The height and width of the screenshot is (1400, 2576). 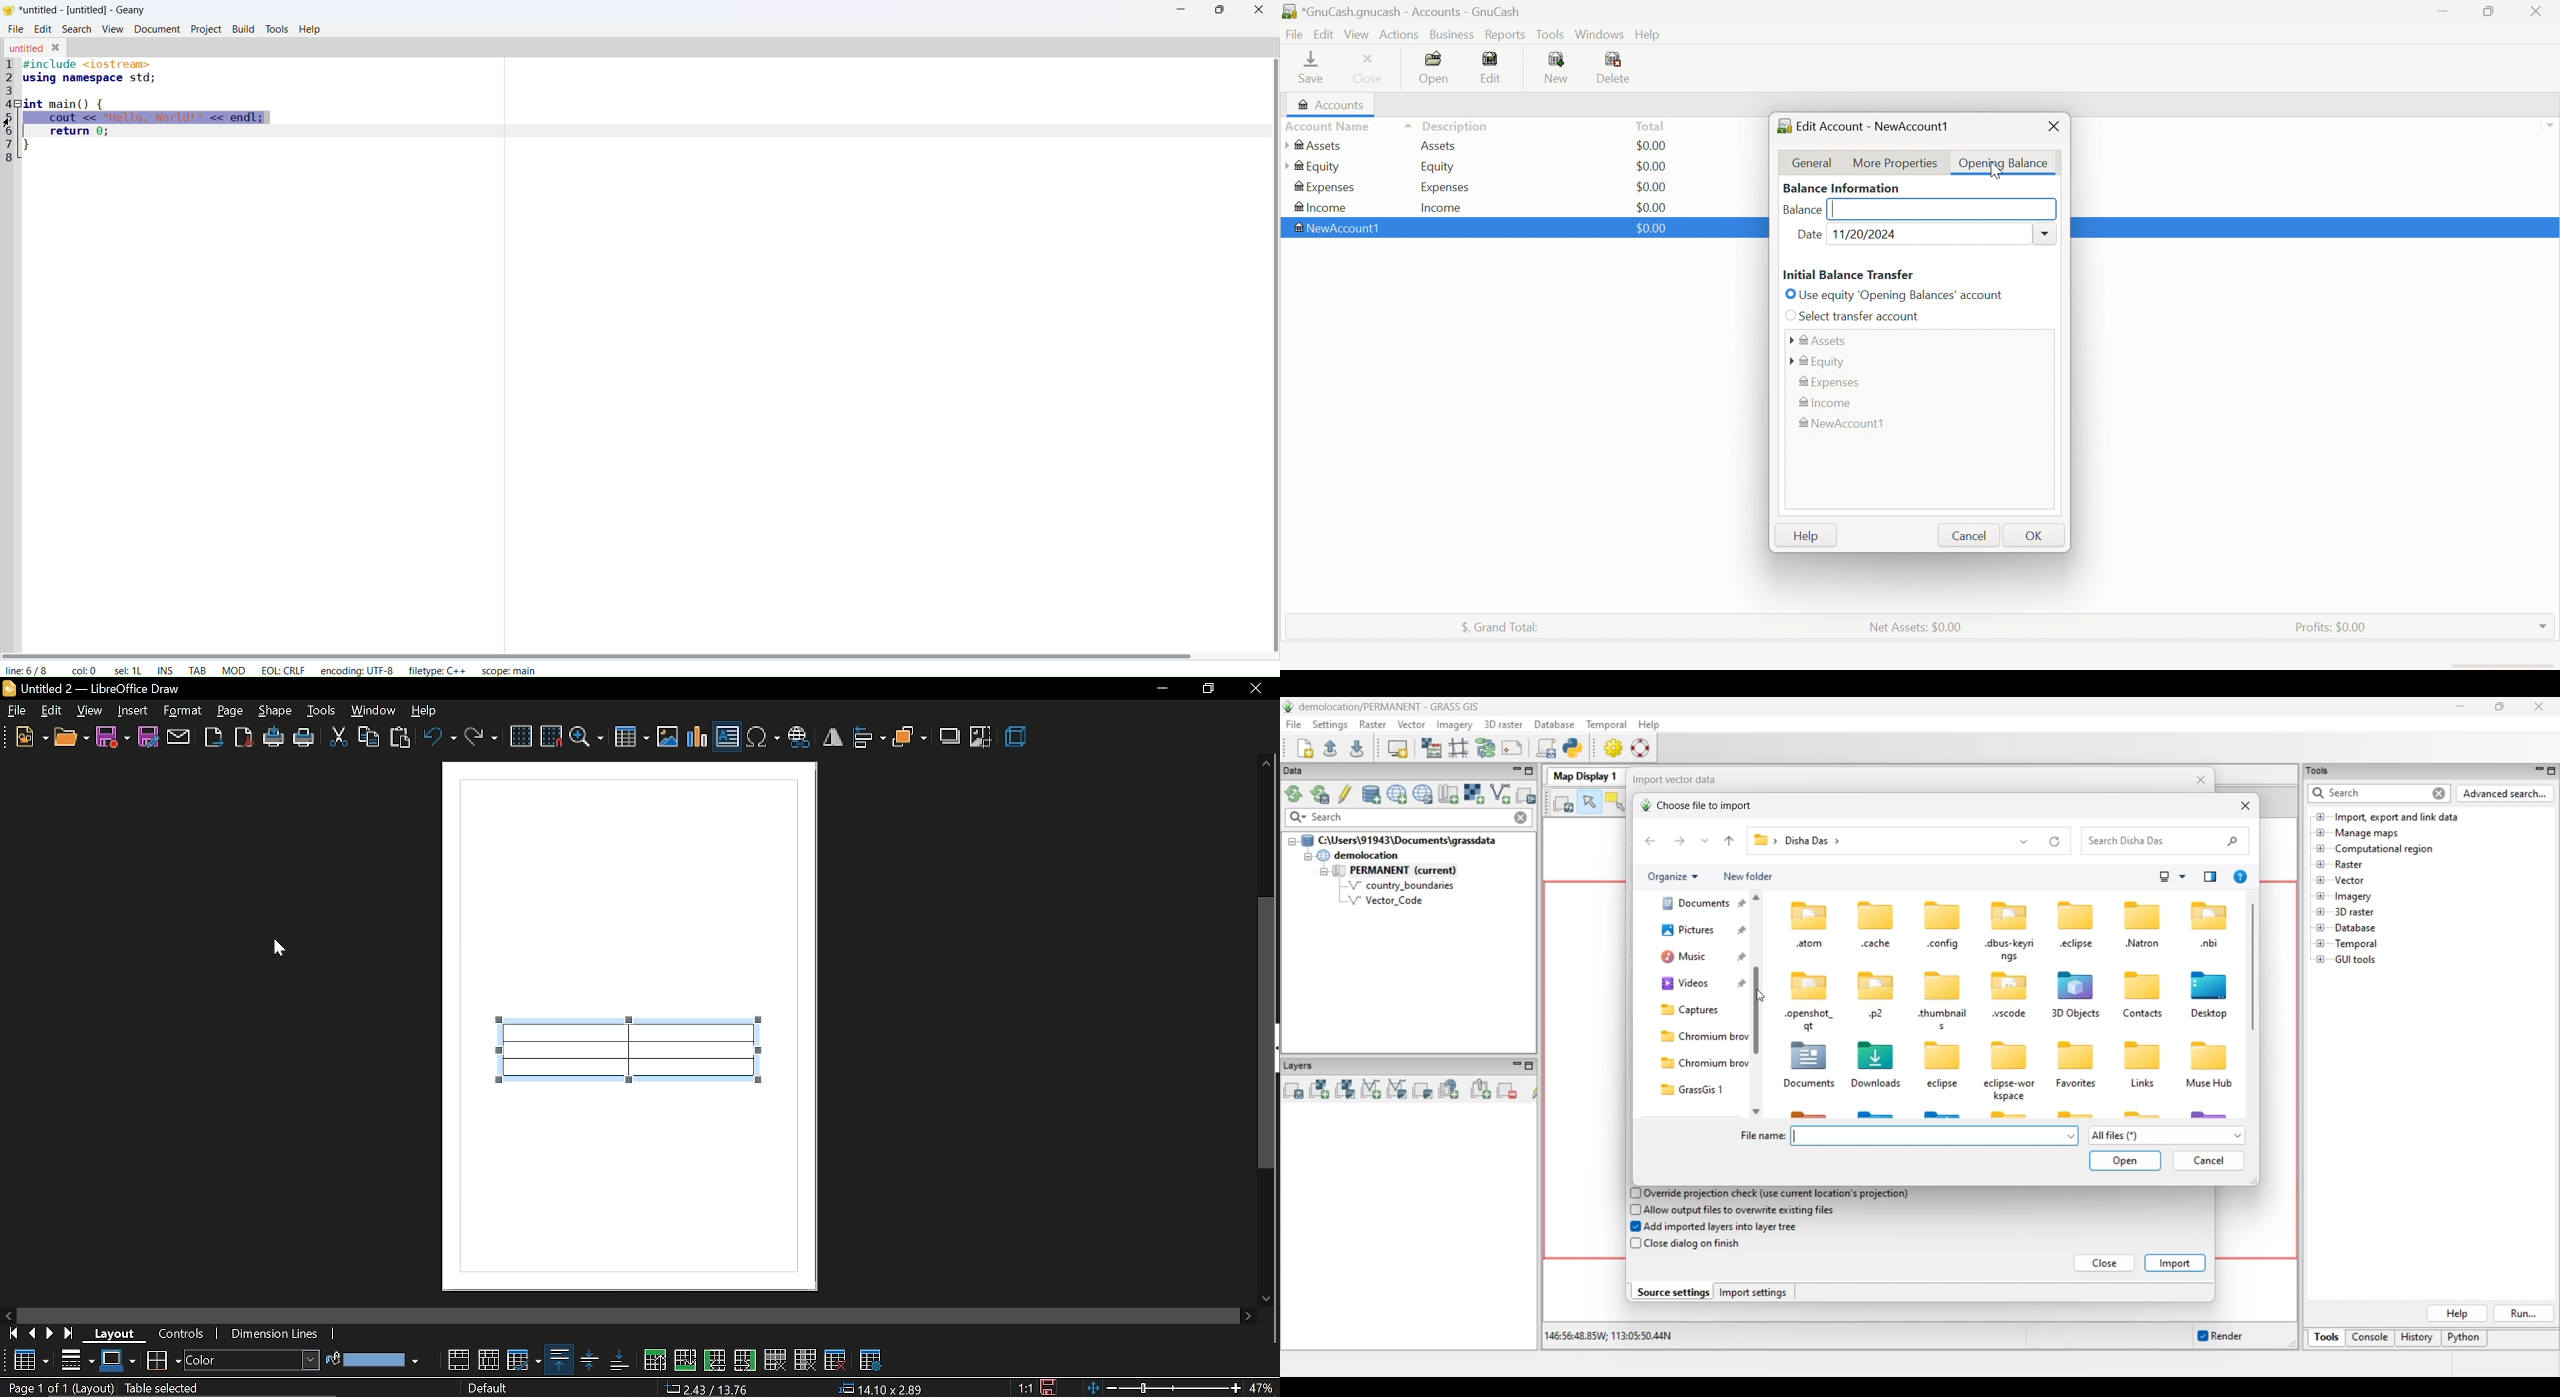 What do you see at coordinates (763, 738) in the screenshot?
I see `insert symbol` at bounding box center [763, 738].